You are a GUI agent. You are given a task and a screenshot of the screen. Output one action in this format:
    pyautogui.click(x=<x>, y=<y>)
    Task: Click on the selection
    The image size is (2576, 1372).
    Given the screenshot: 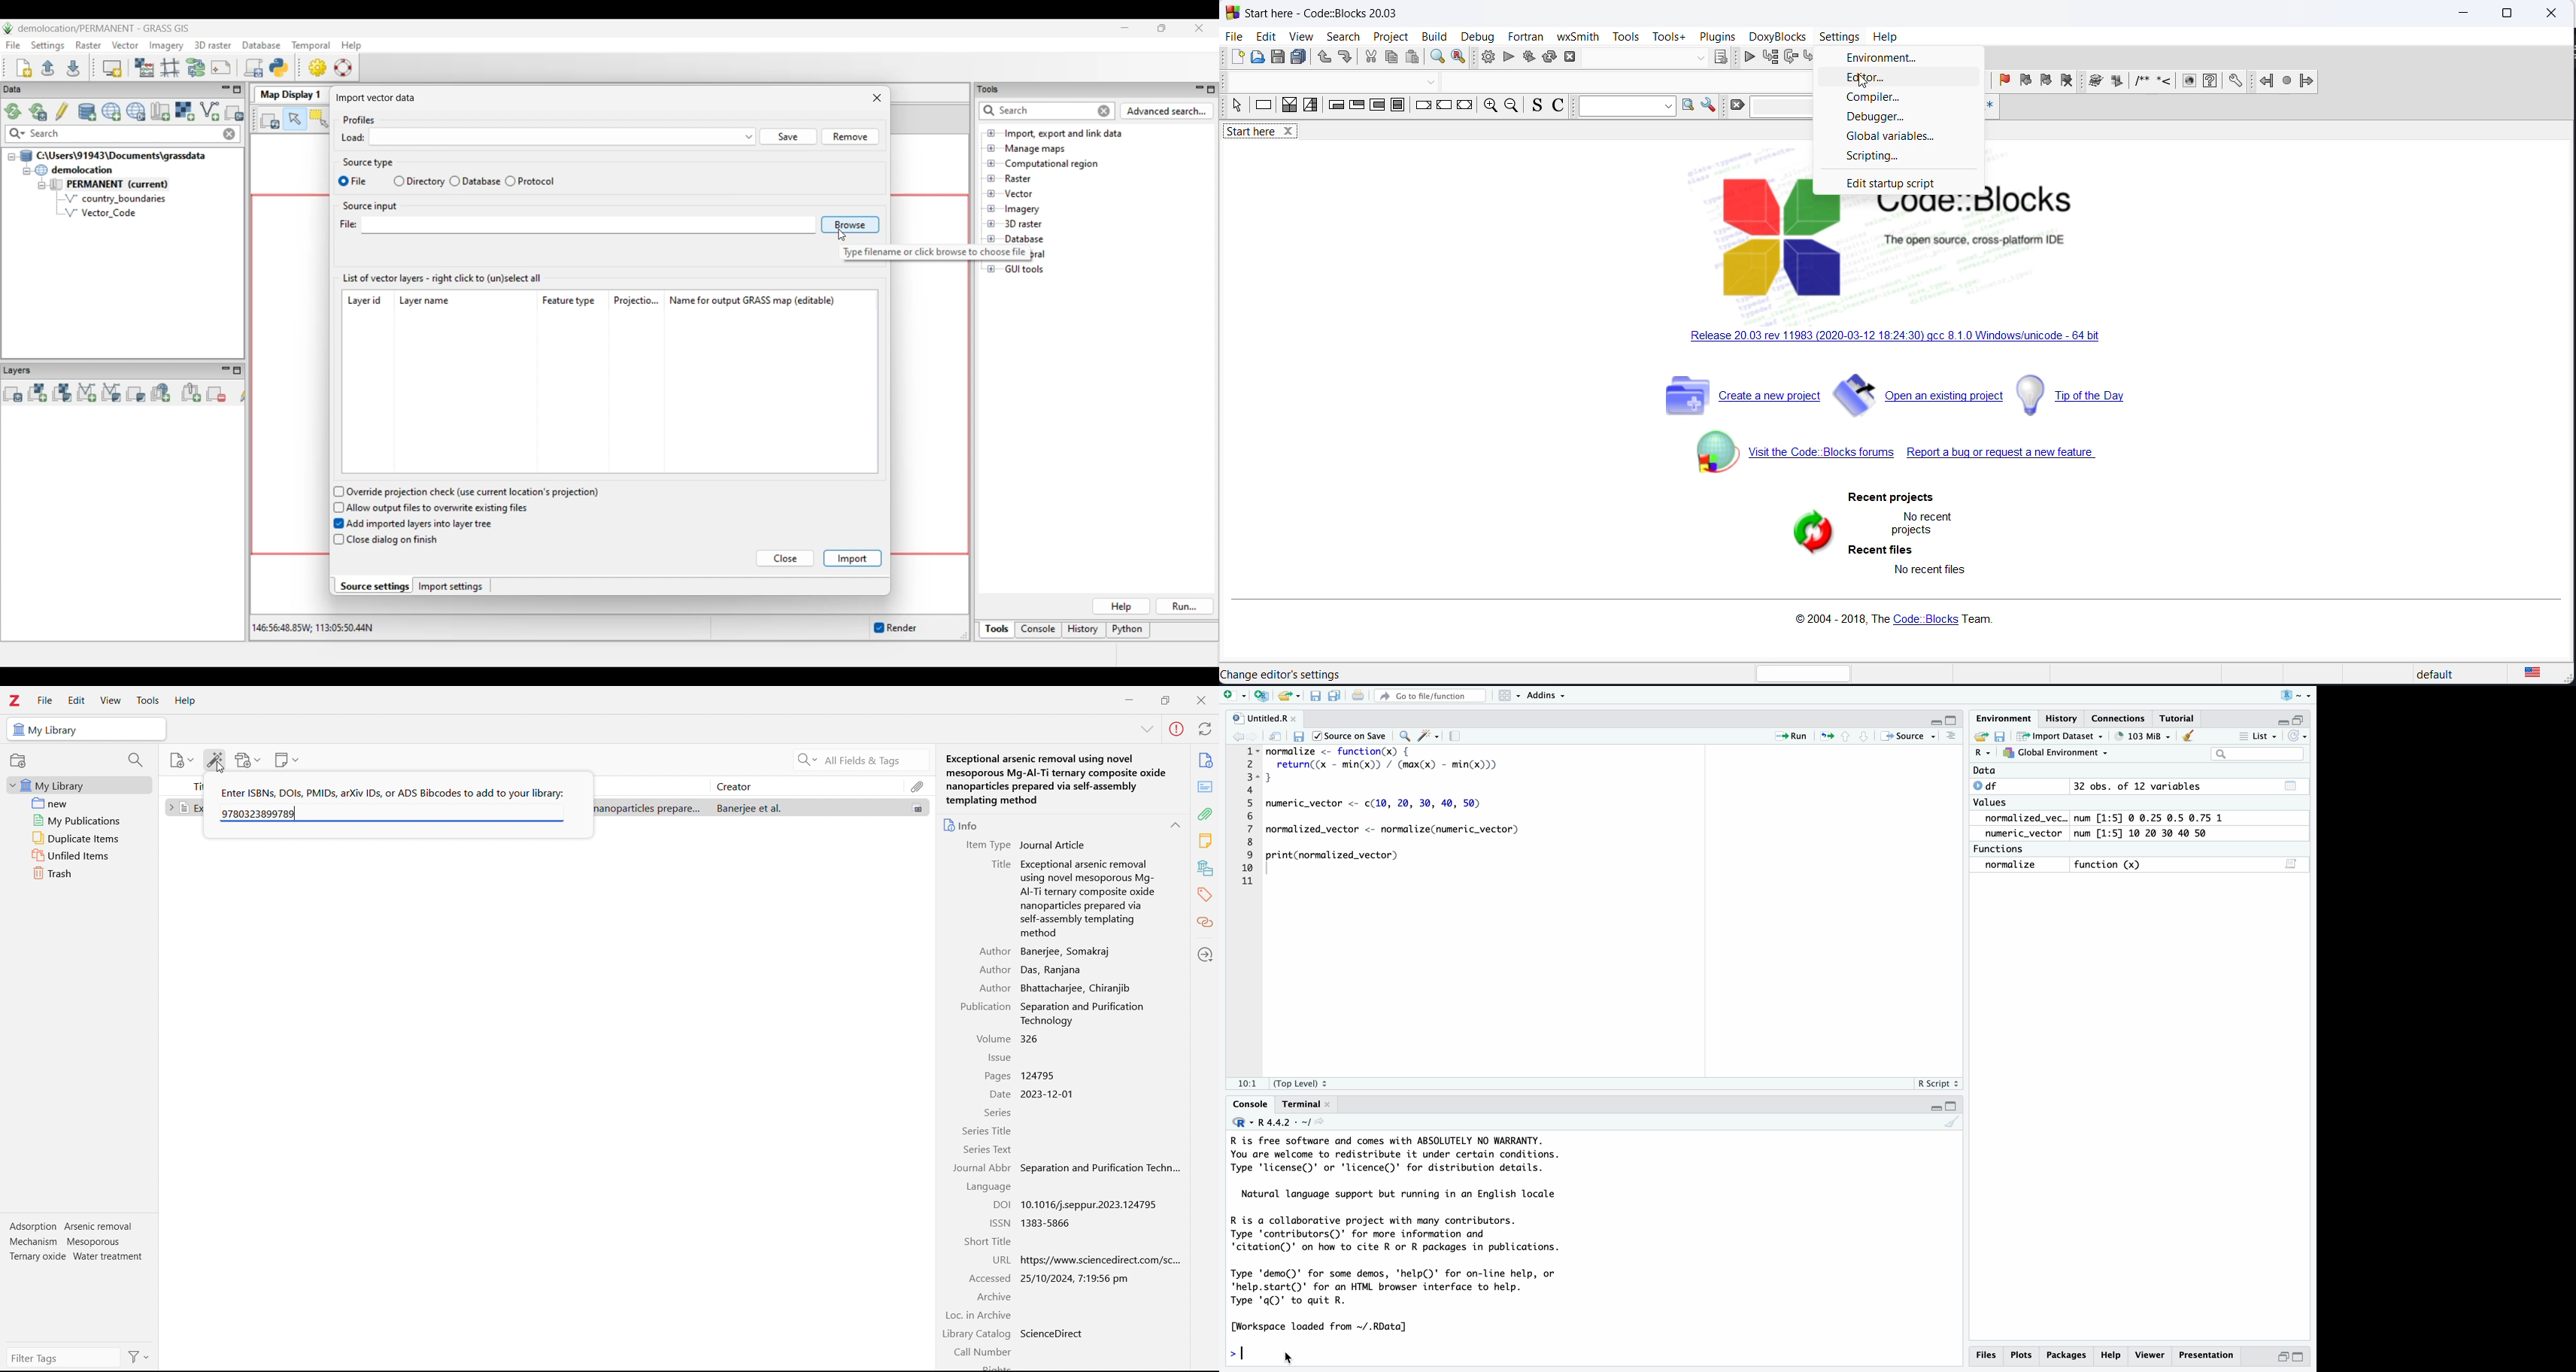 What is the action you would take?
    pyautogui.click(x=1310, y=108)
    